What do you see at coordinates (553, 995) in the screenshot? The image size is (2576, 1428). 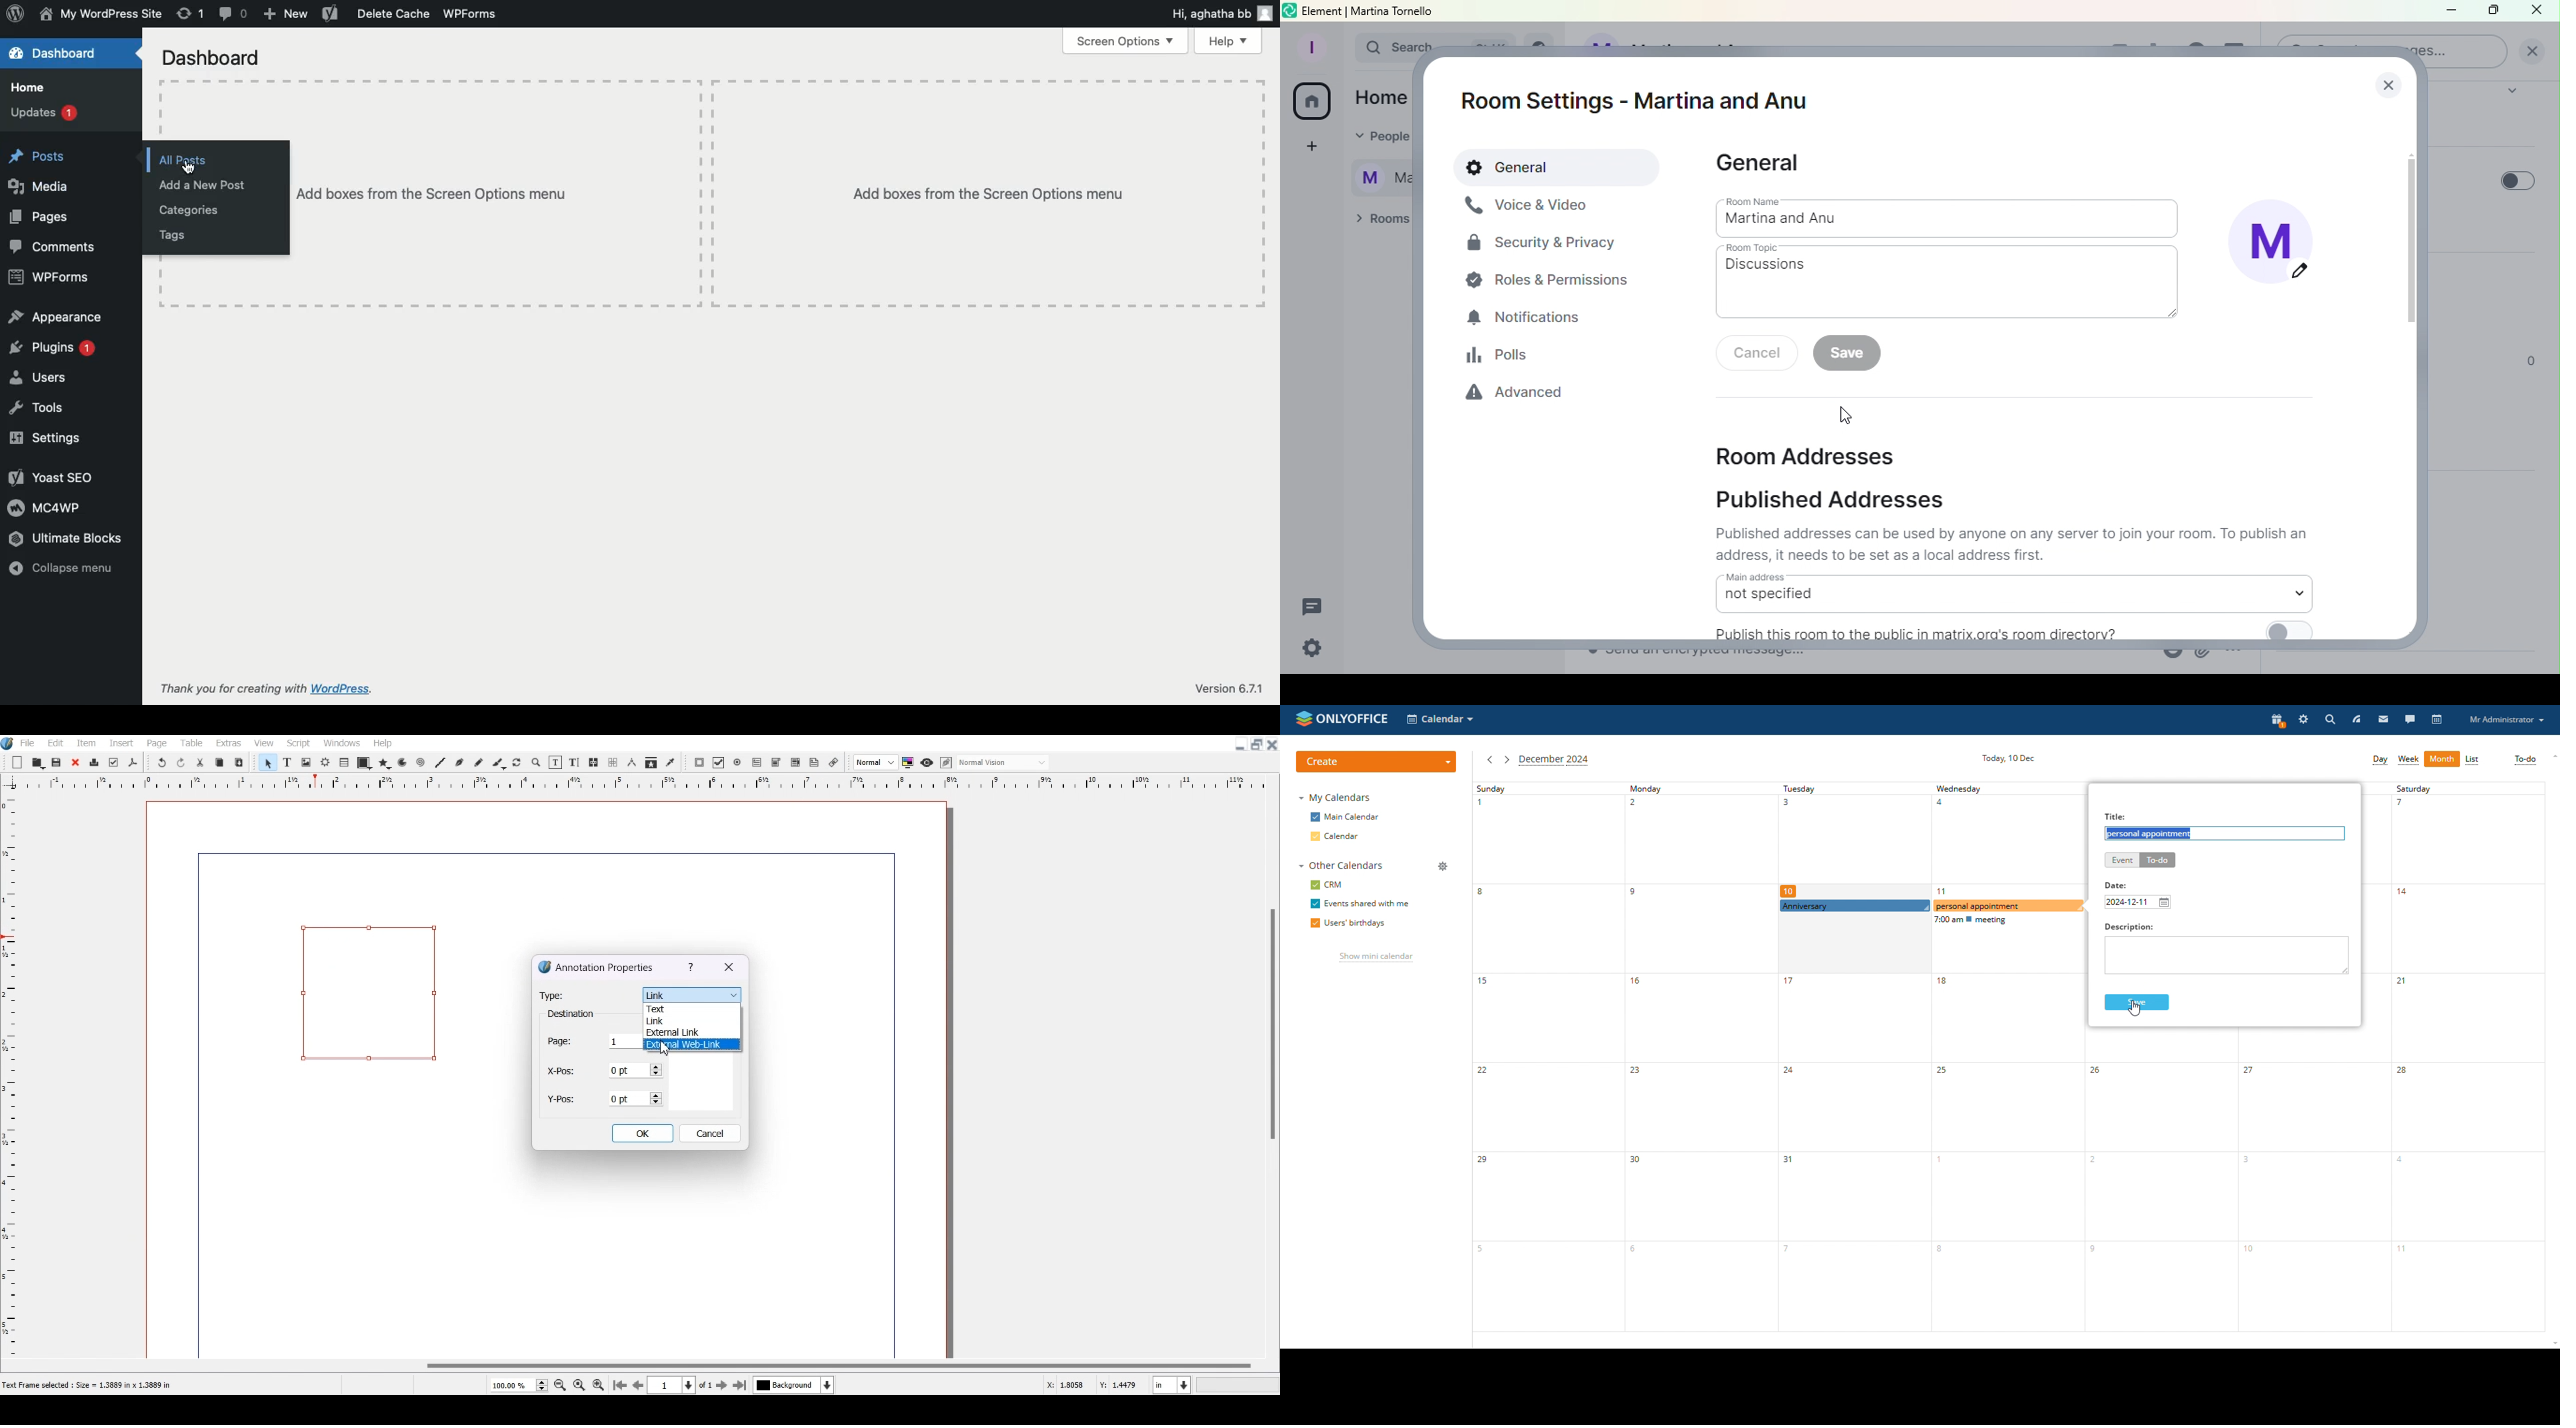 I see `Type` at bounding box center [553, 995].